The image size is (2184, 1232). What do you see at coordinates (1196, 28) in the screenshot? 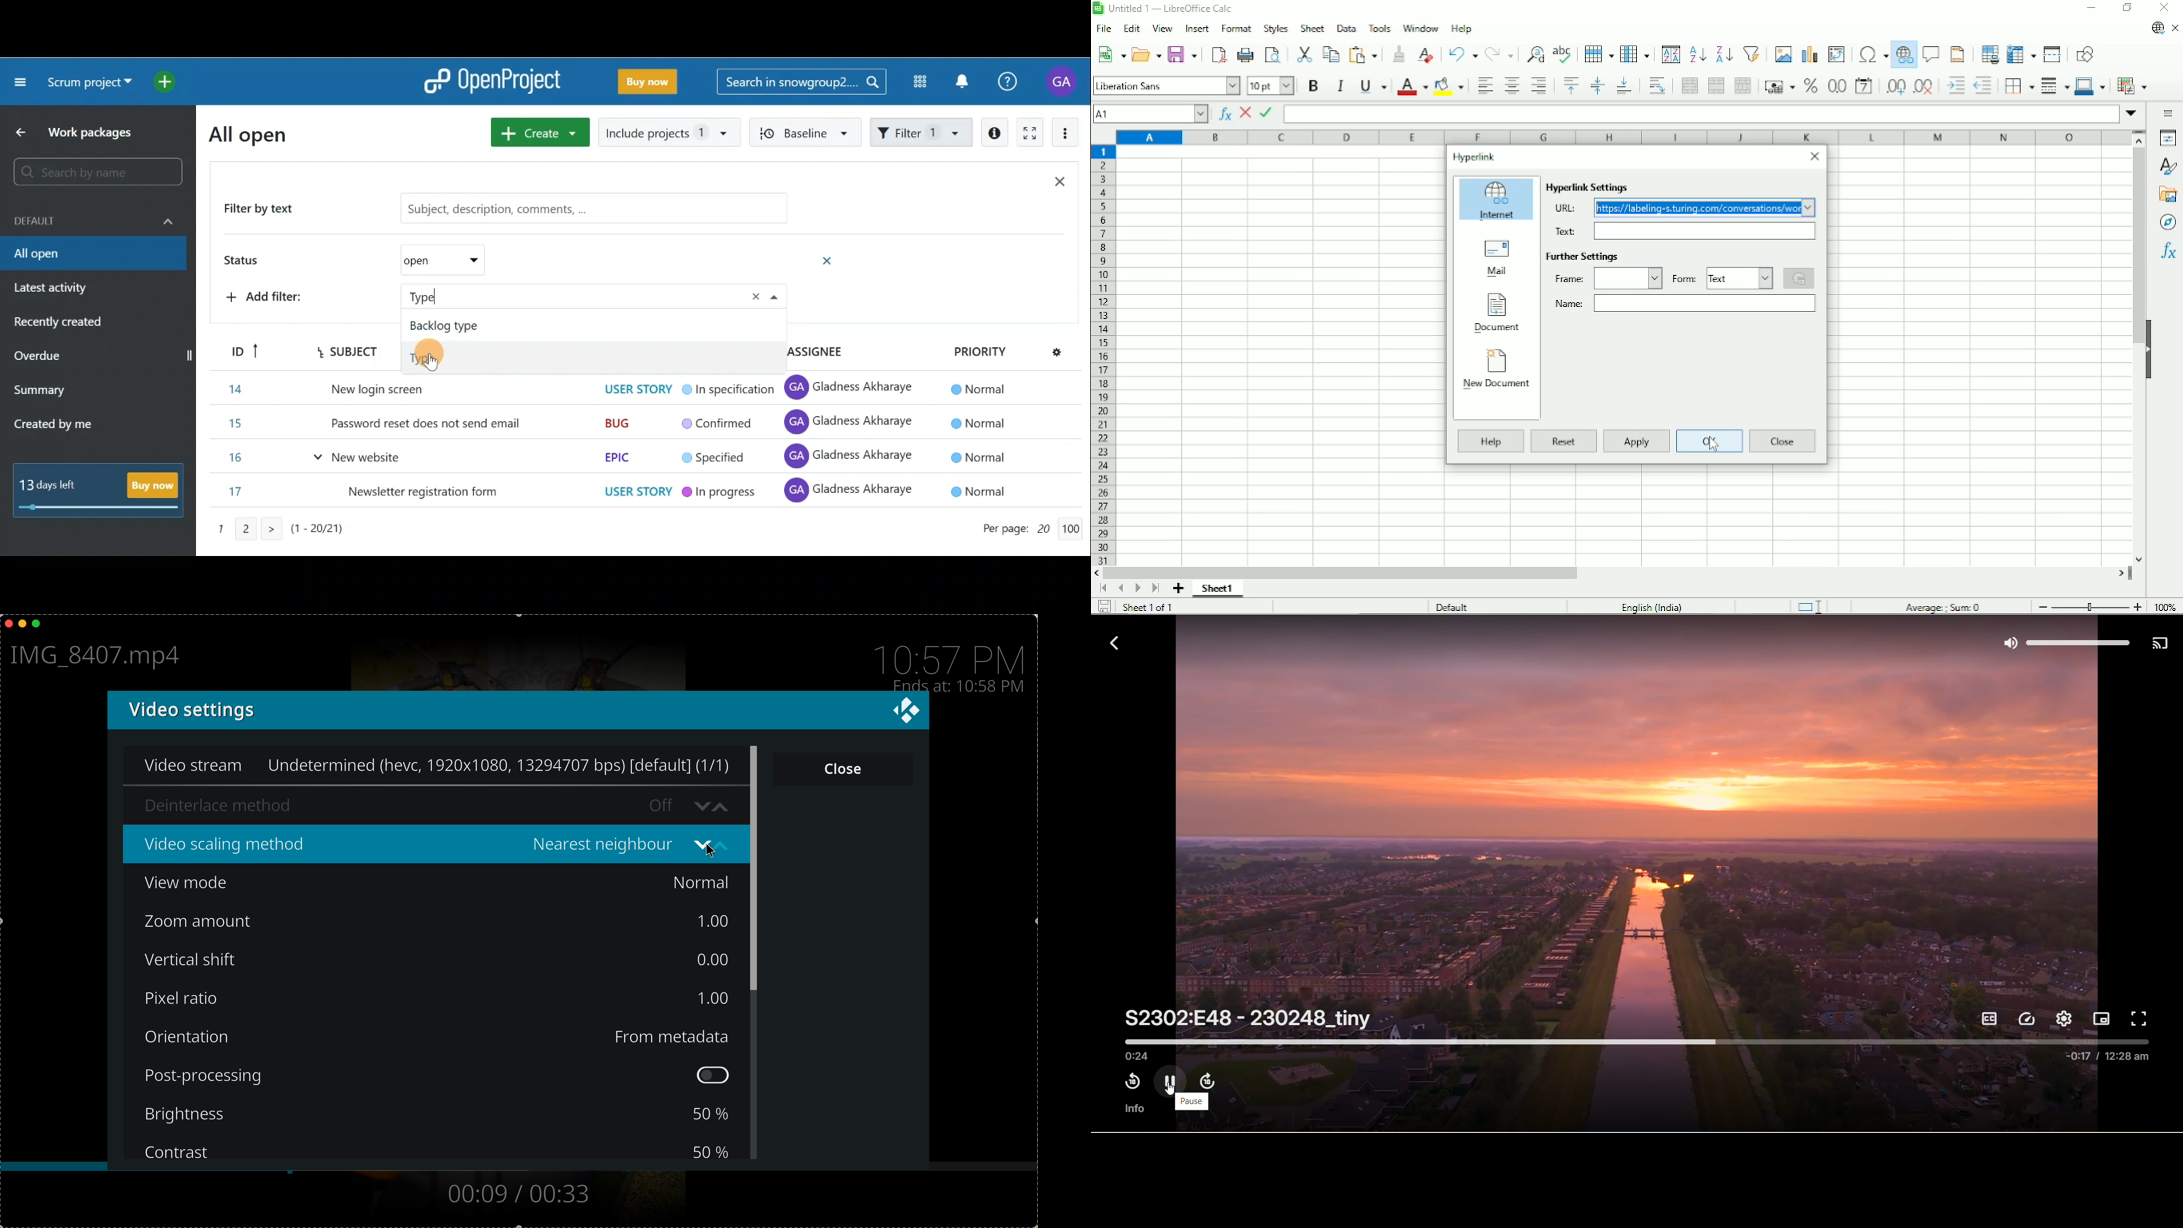
I see `Insert` at bounding box center [1196, 28].